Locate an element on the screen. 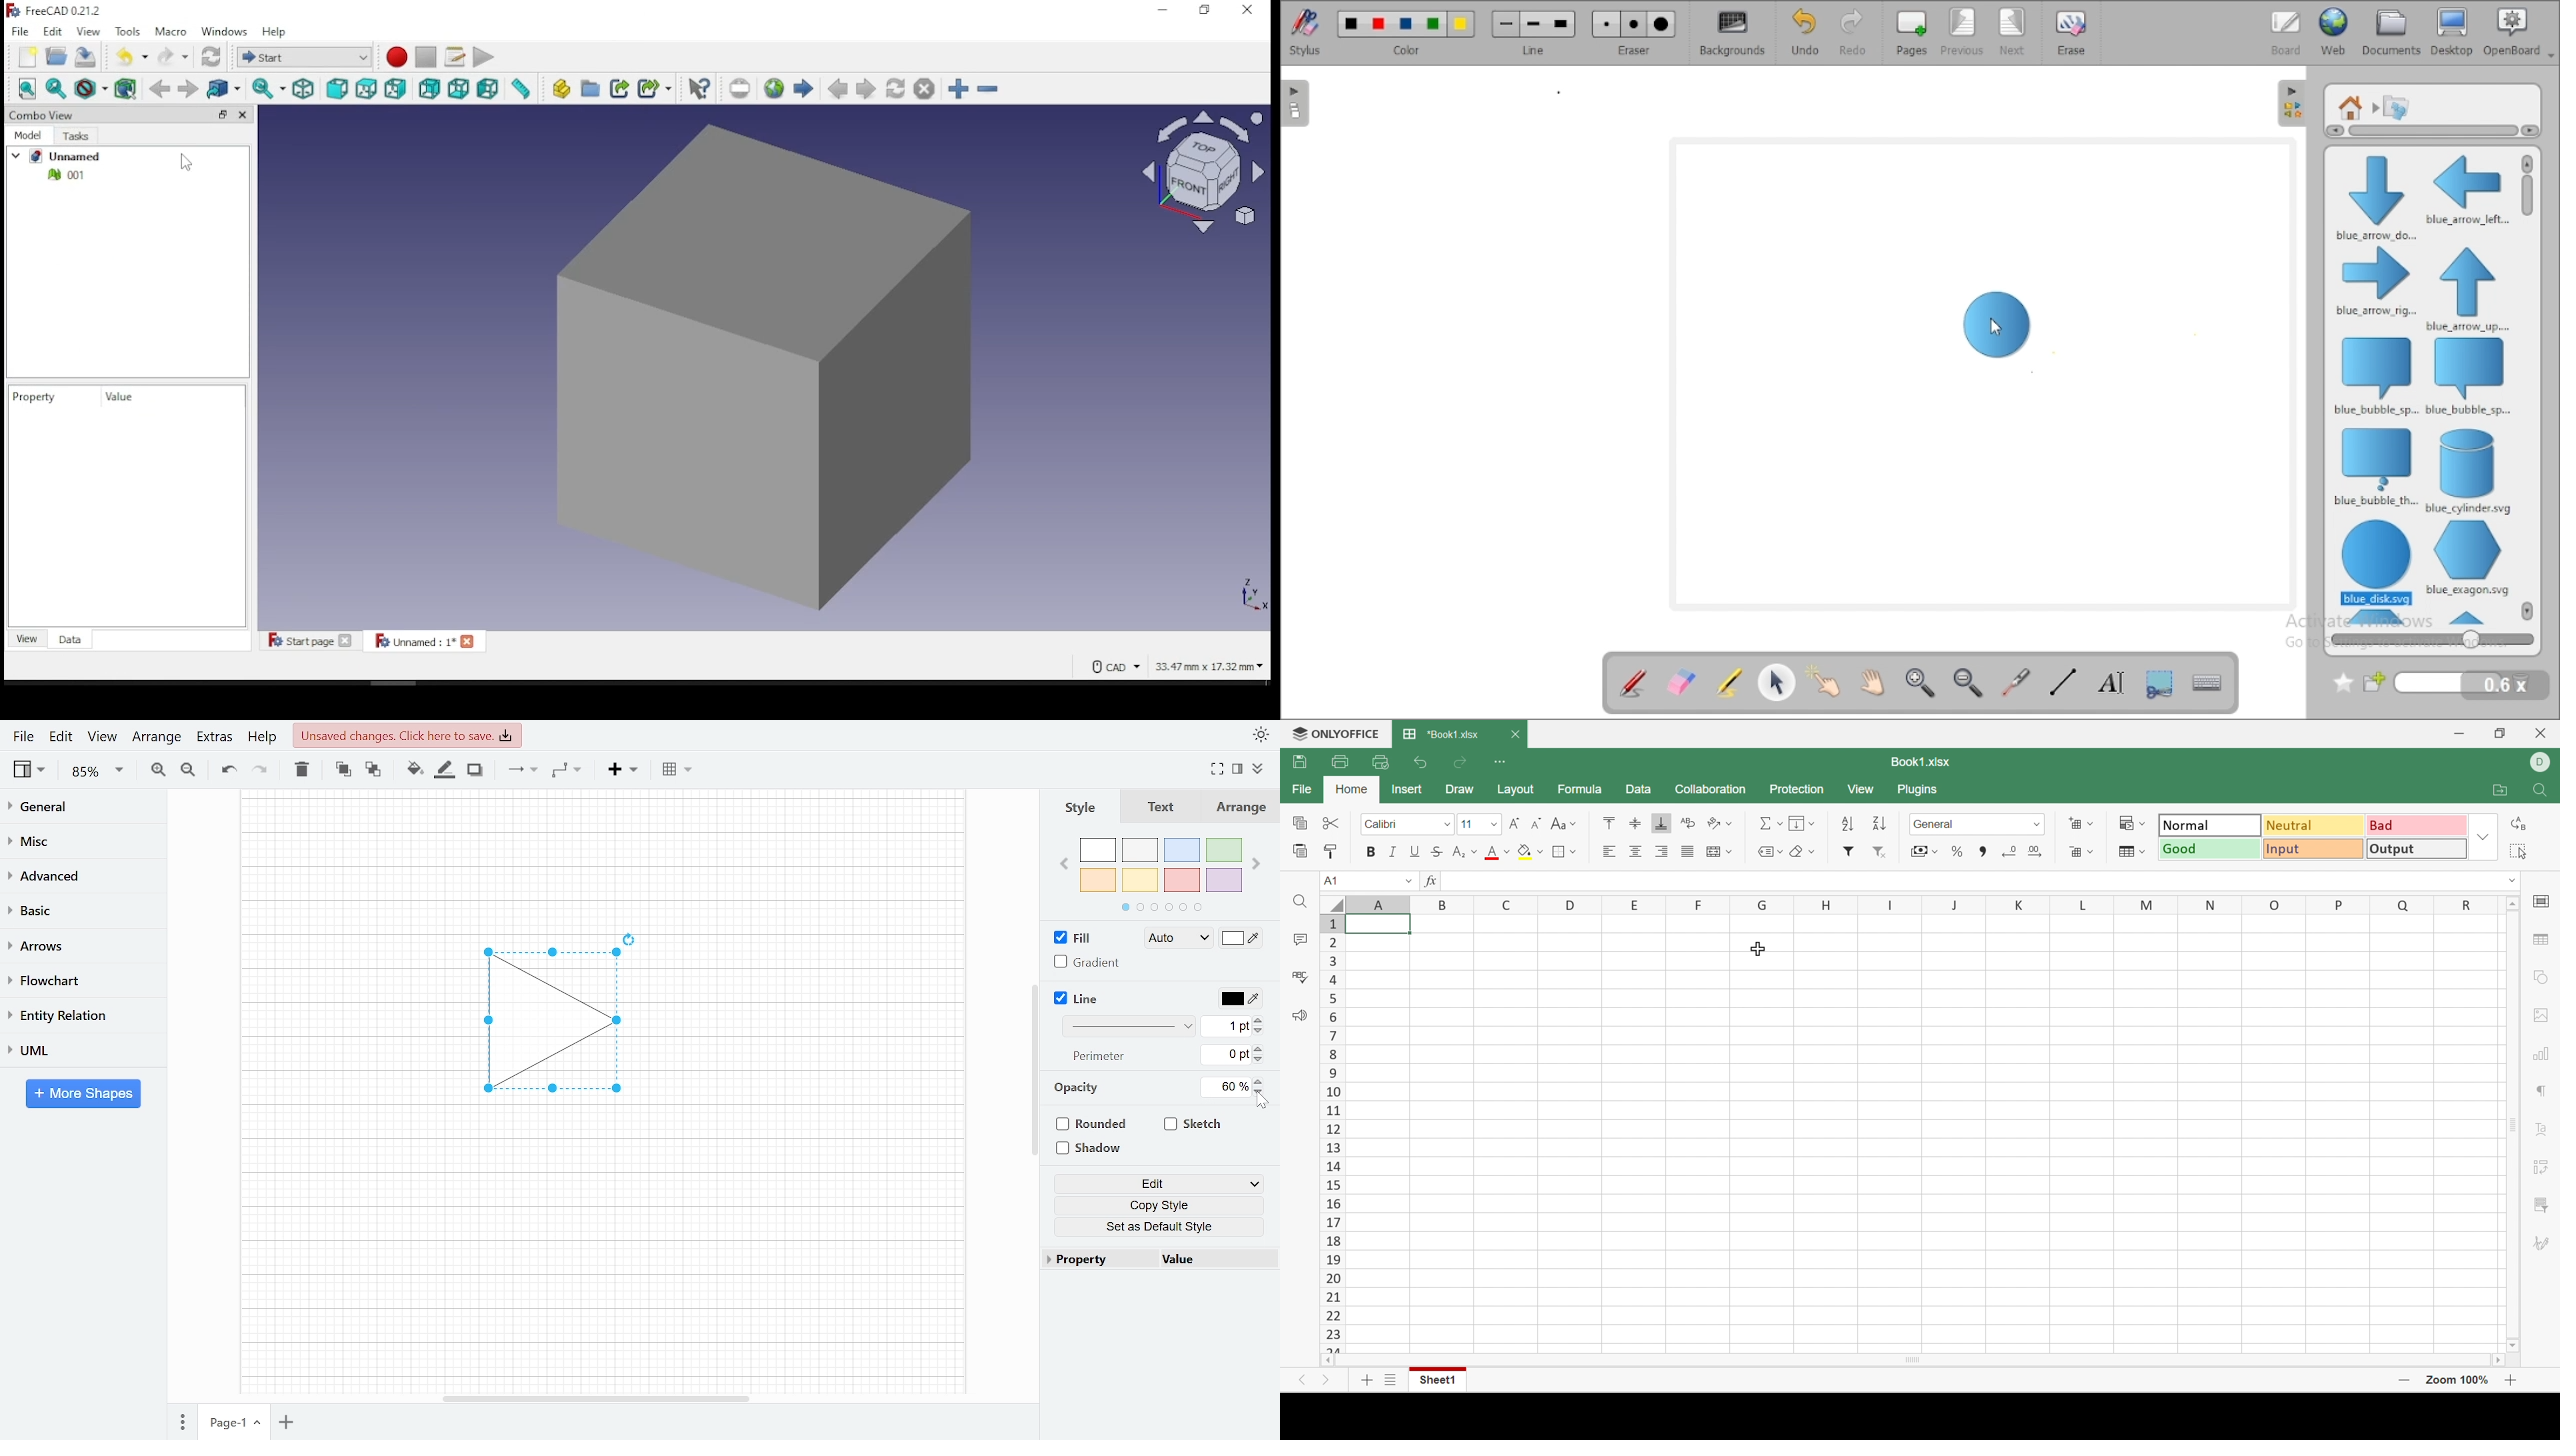 This screenshot has width=2576, height=1456. font dropdown is located at coordinates (1446, 824).